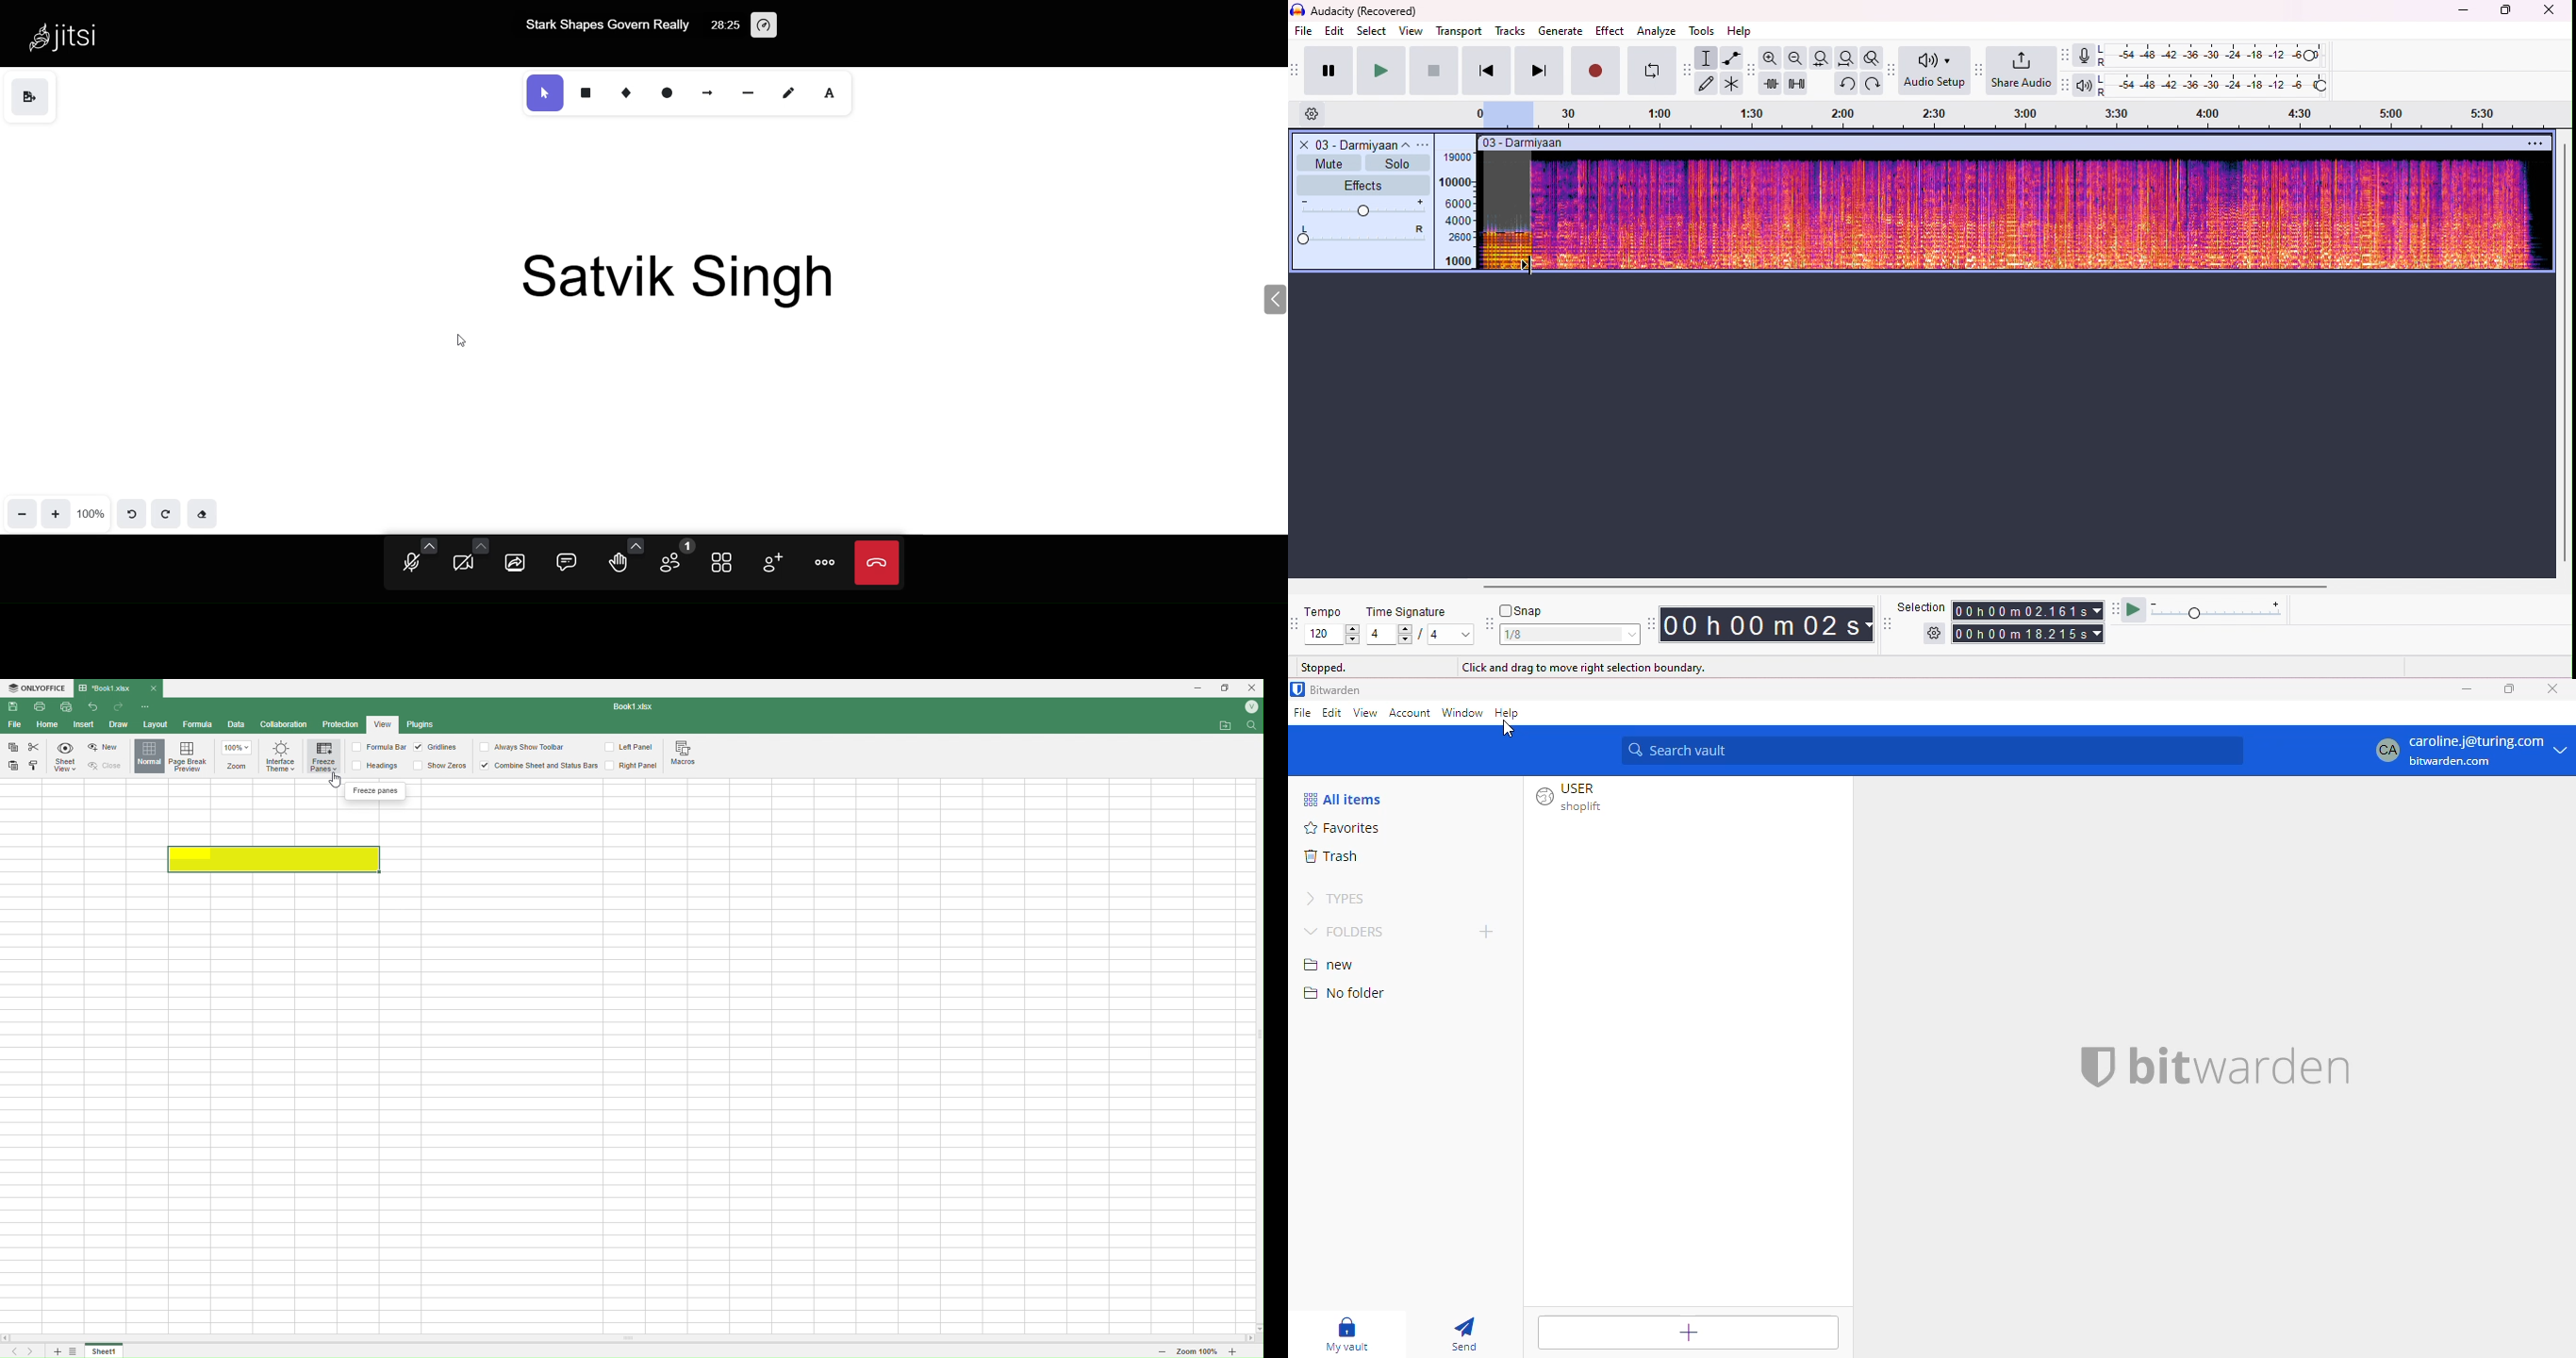 This screenshot has height=1372, width=2576. What do you see at coordinates (2009, 116) in the screenshot?
I see `timeline` at bounding box center [2009, 116].